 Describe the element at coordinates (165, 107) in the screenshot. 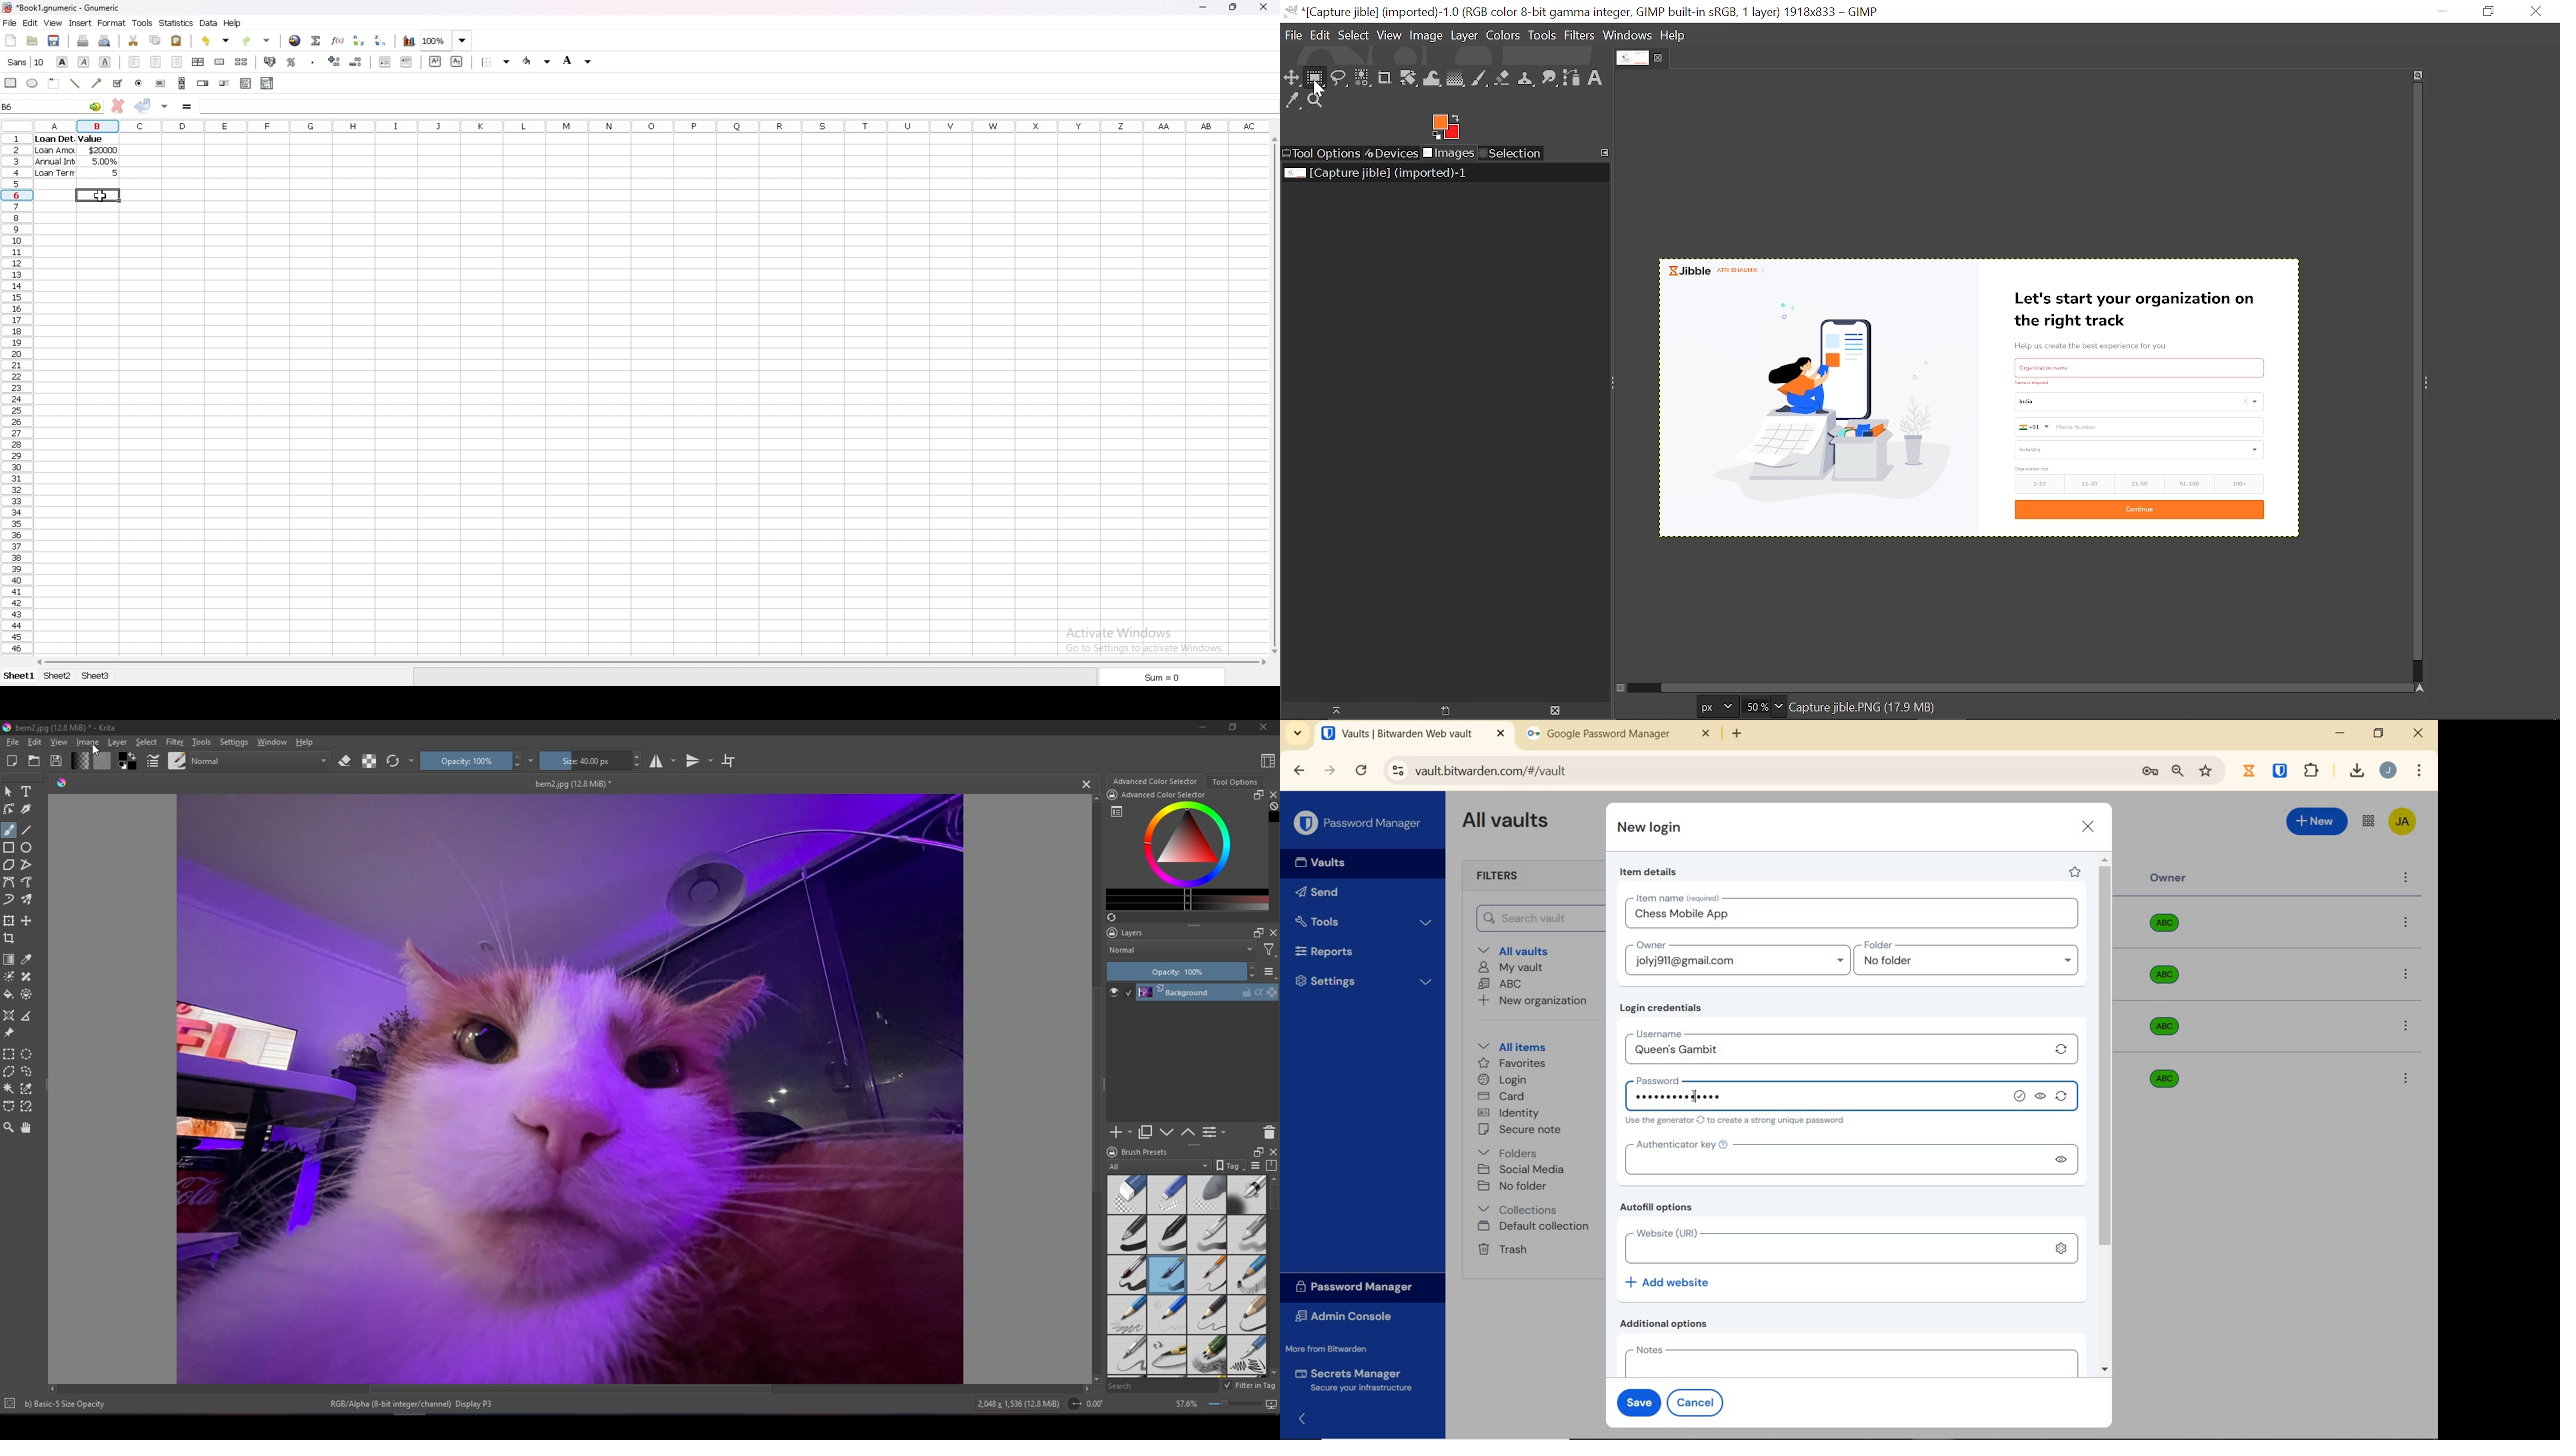

I see `accept changes in all cells` at that location.